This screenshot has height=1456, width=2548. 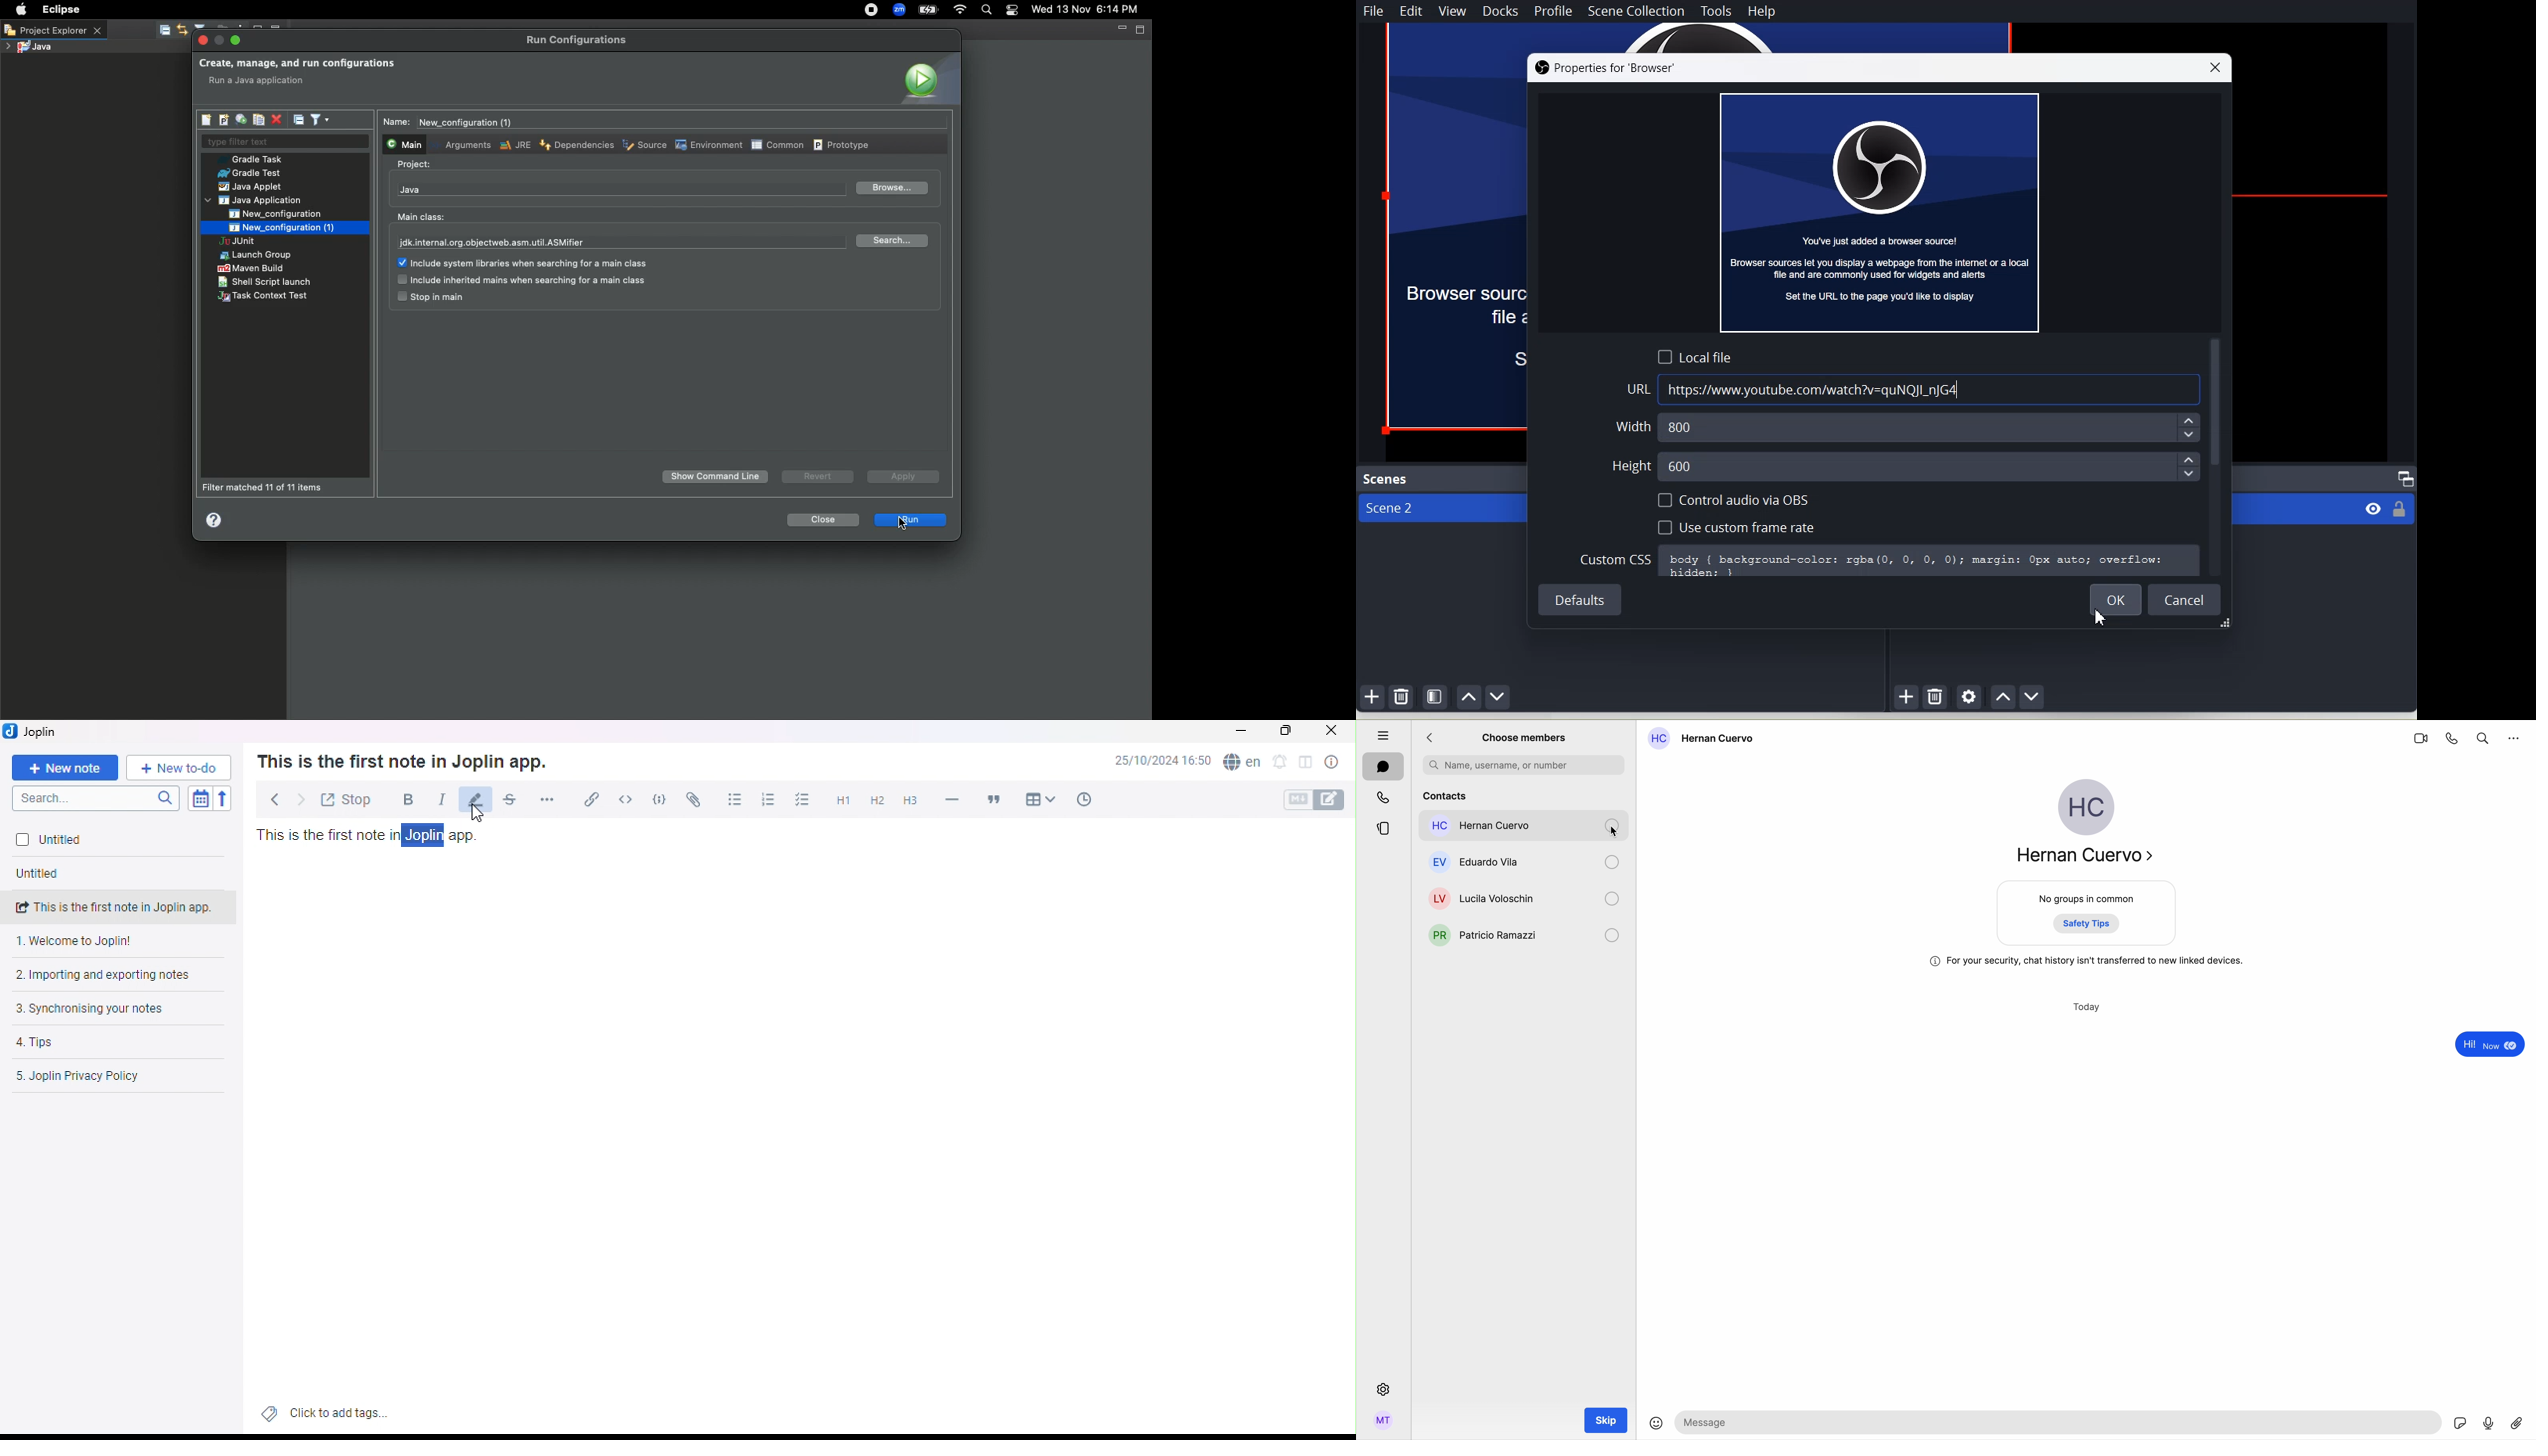 I want to click on Properties for ‘Browser’, so click(x=1610, y=68).